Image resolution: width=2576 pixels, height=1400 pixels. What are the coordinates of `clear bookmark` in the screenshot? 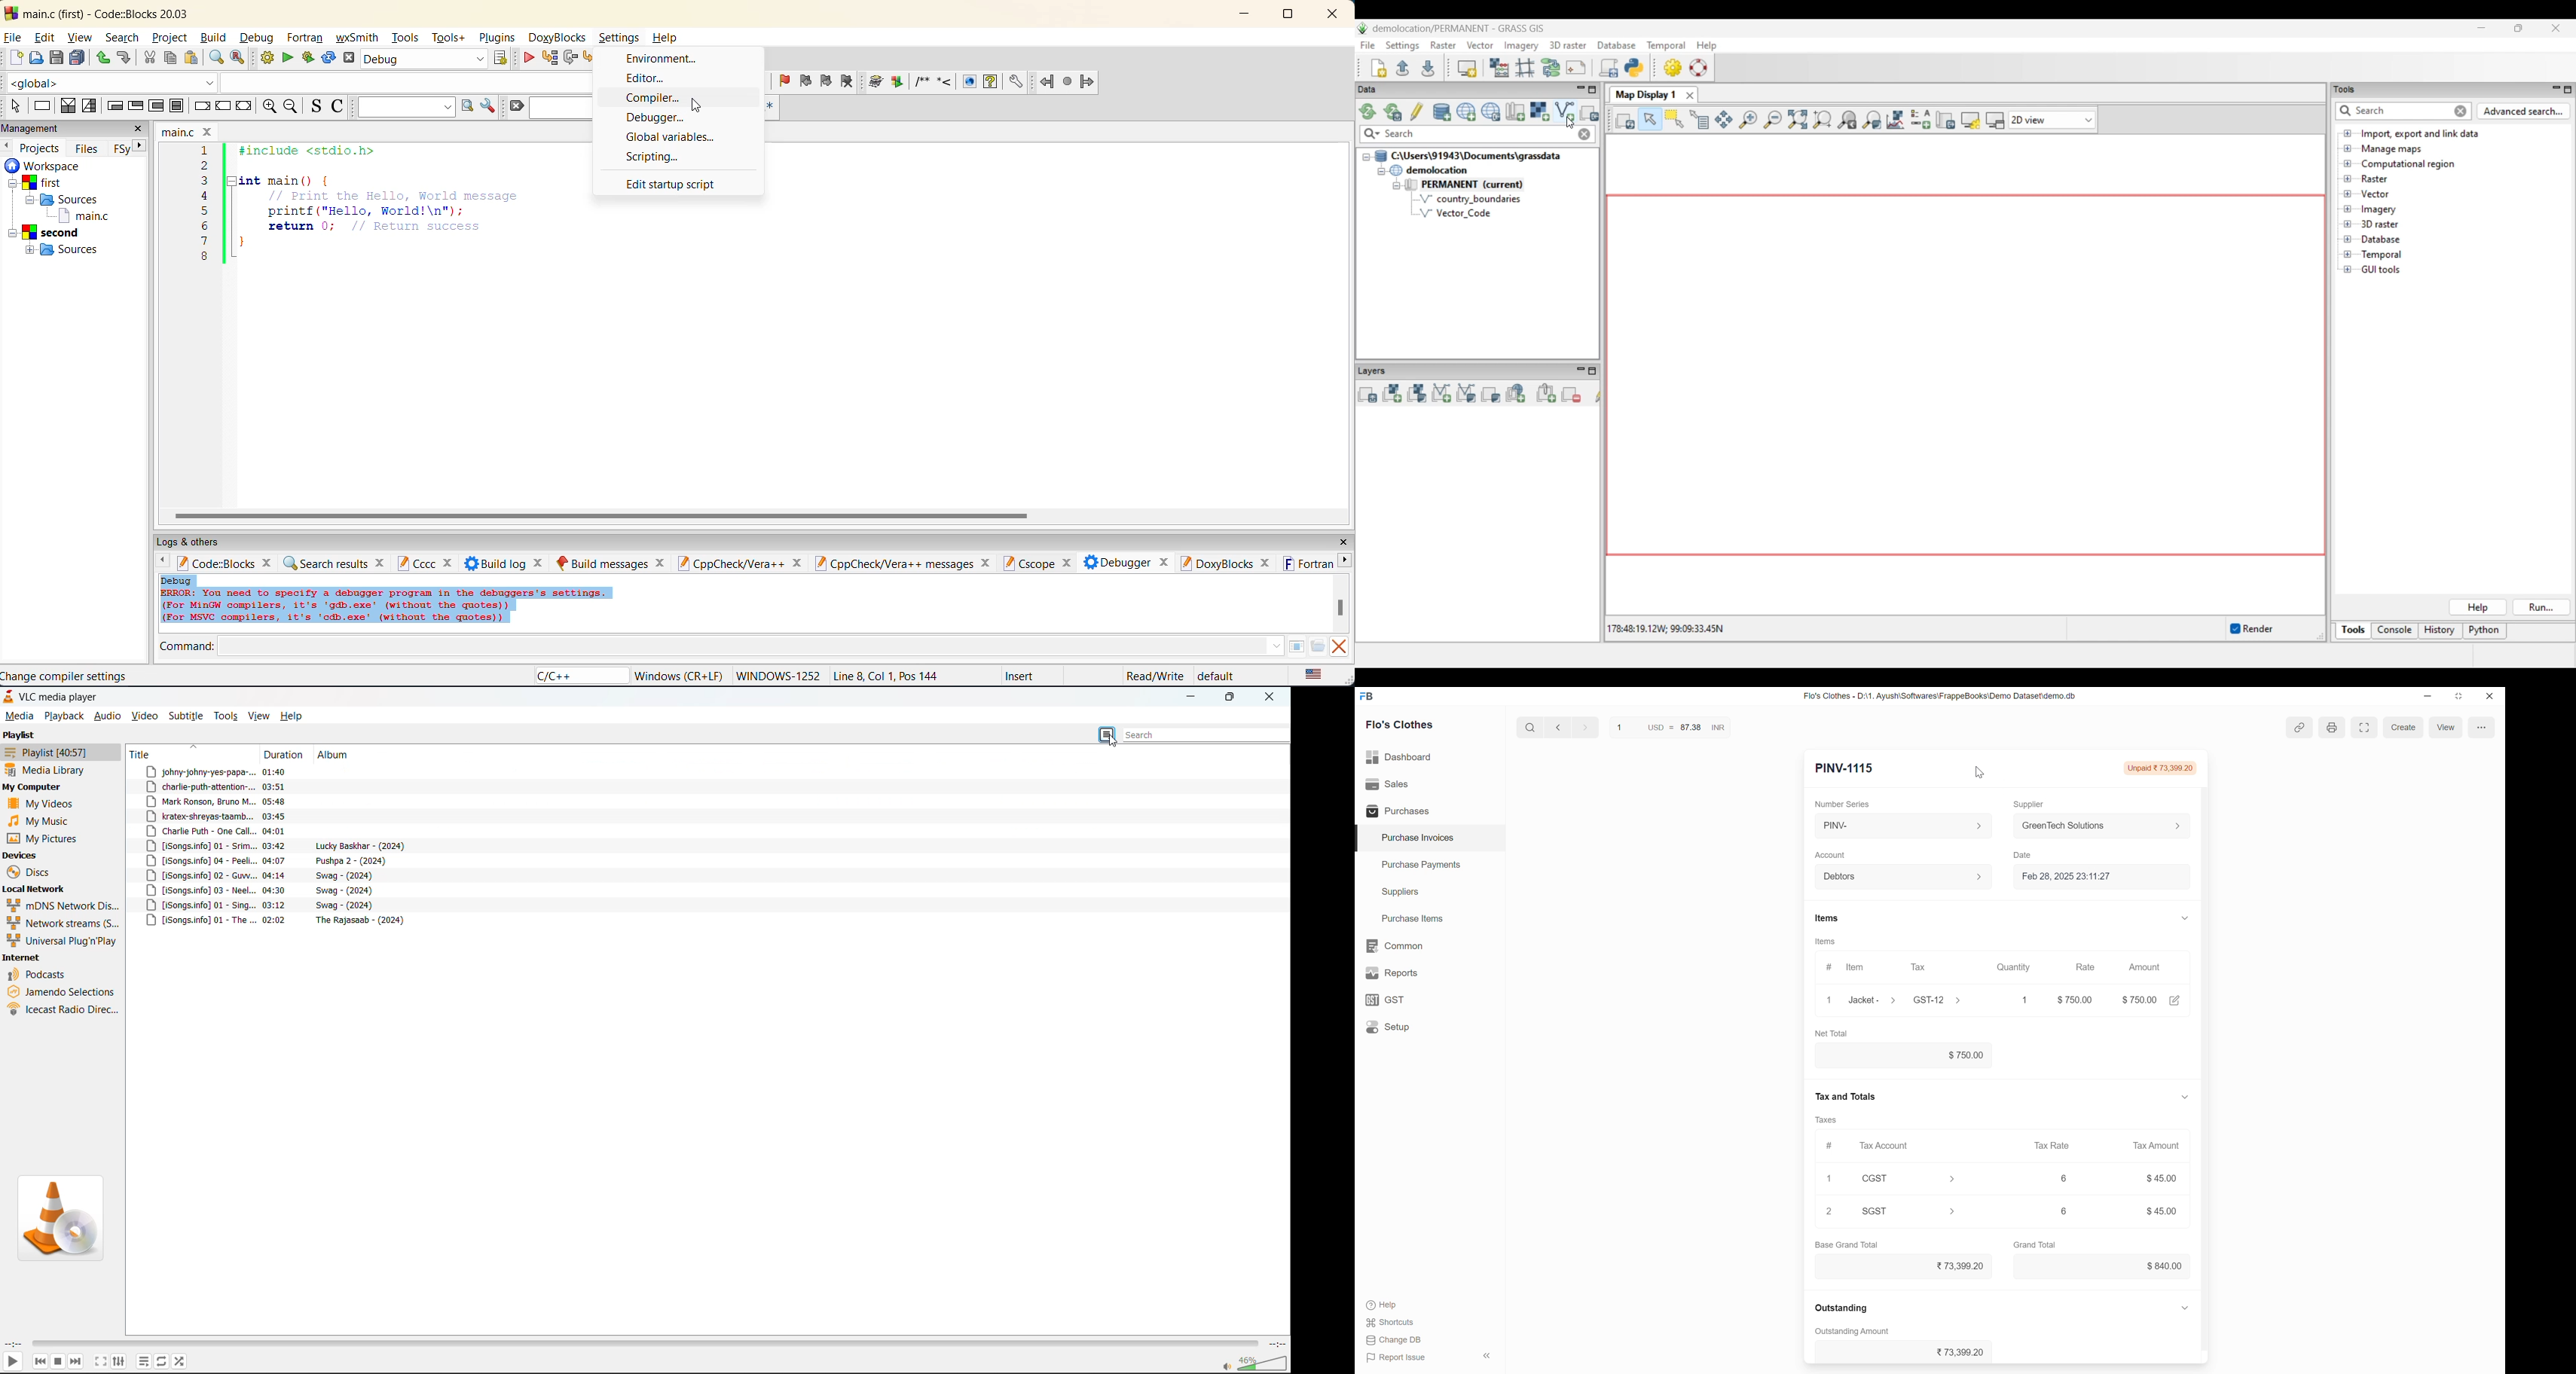 It's located at (845, 82).